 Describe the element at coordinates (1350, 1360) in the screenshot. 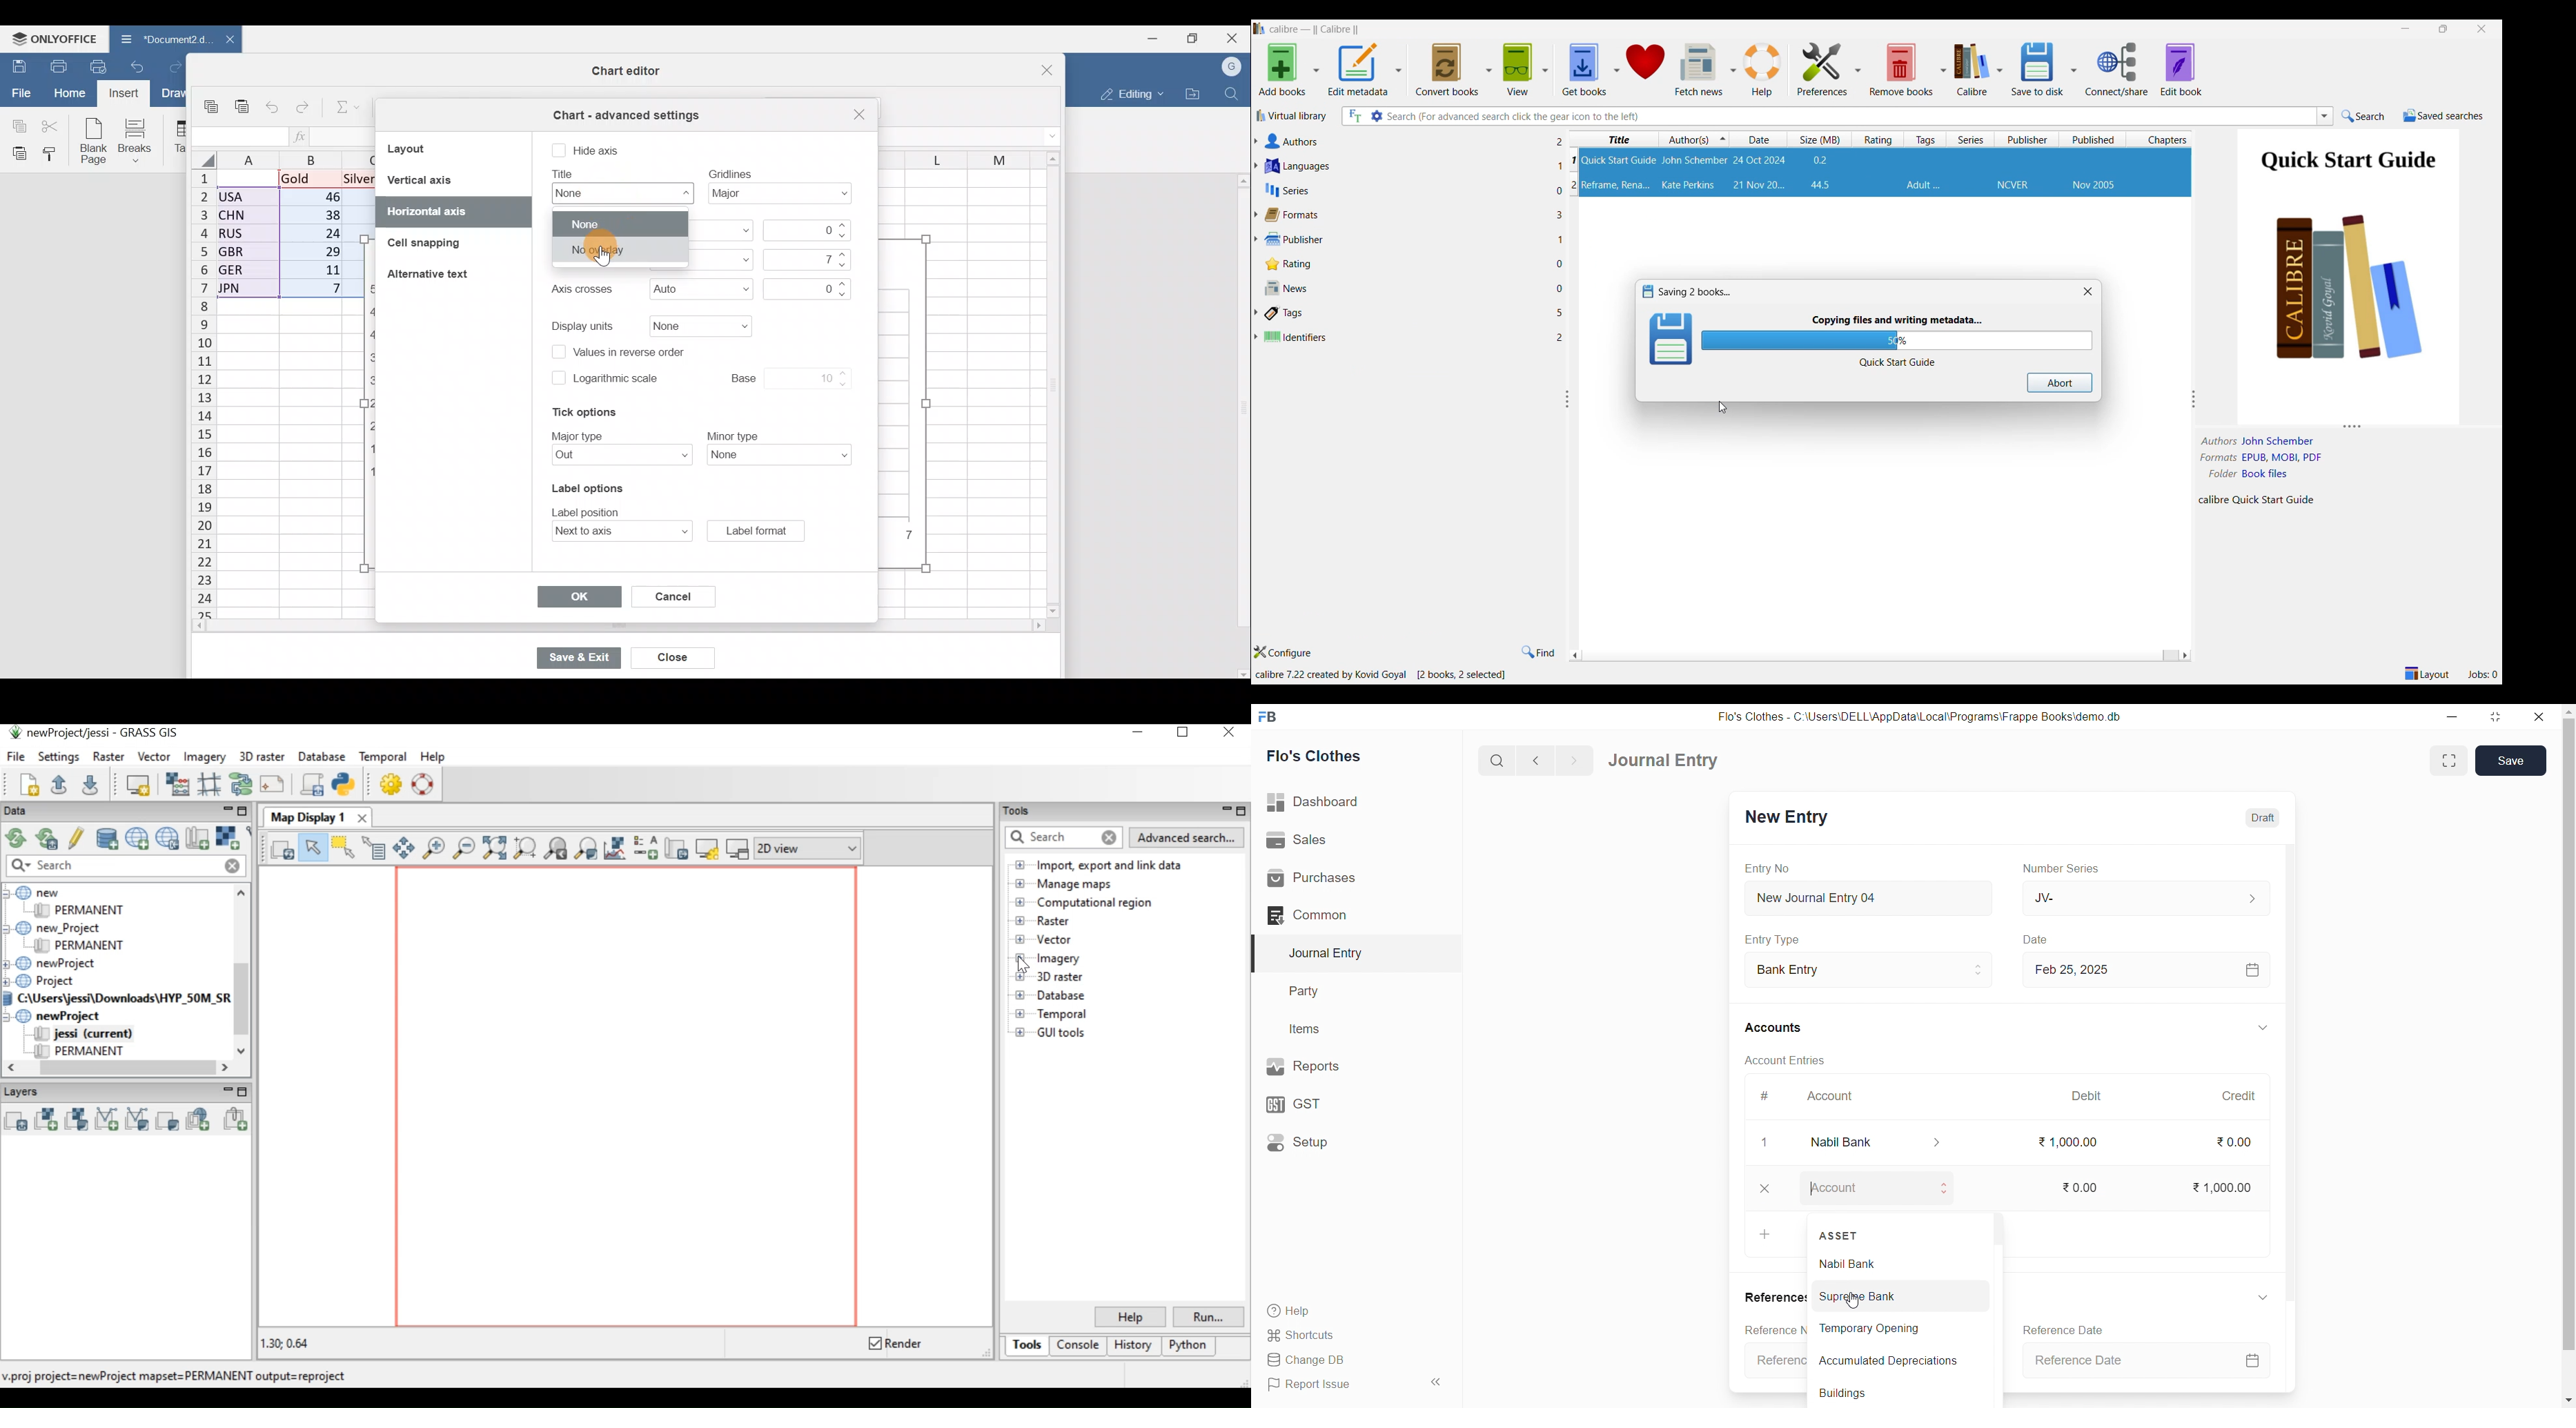

I see `Change DB` at that location.